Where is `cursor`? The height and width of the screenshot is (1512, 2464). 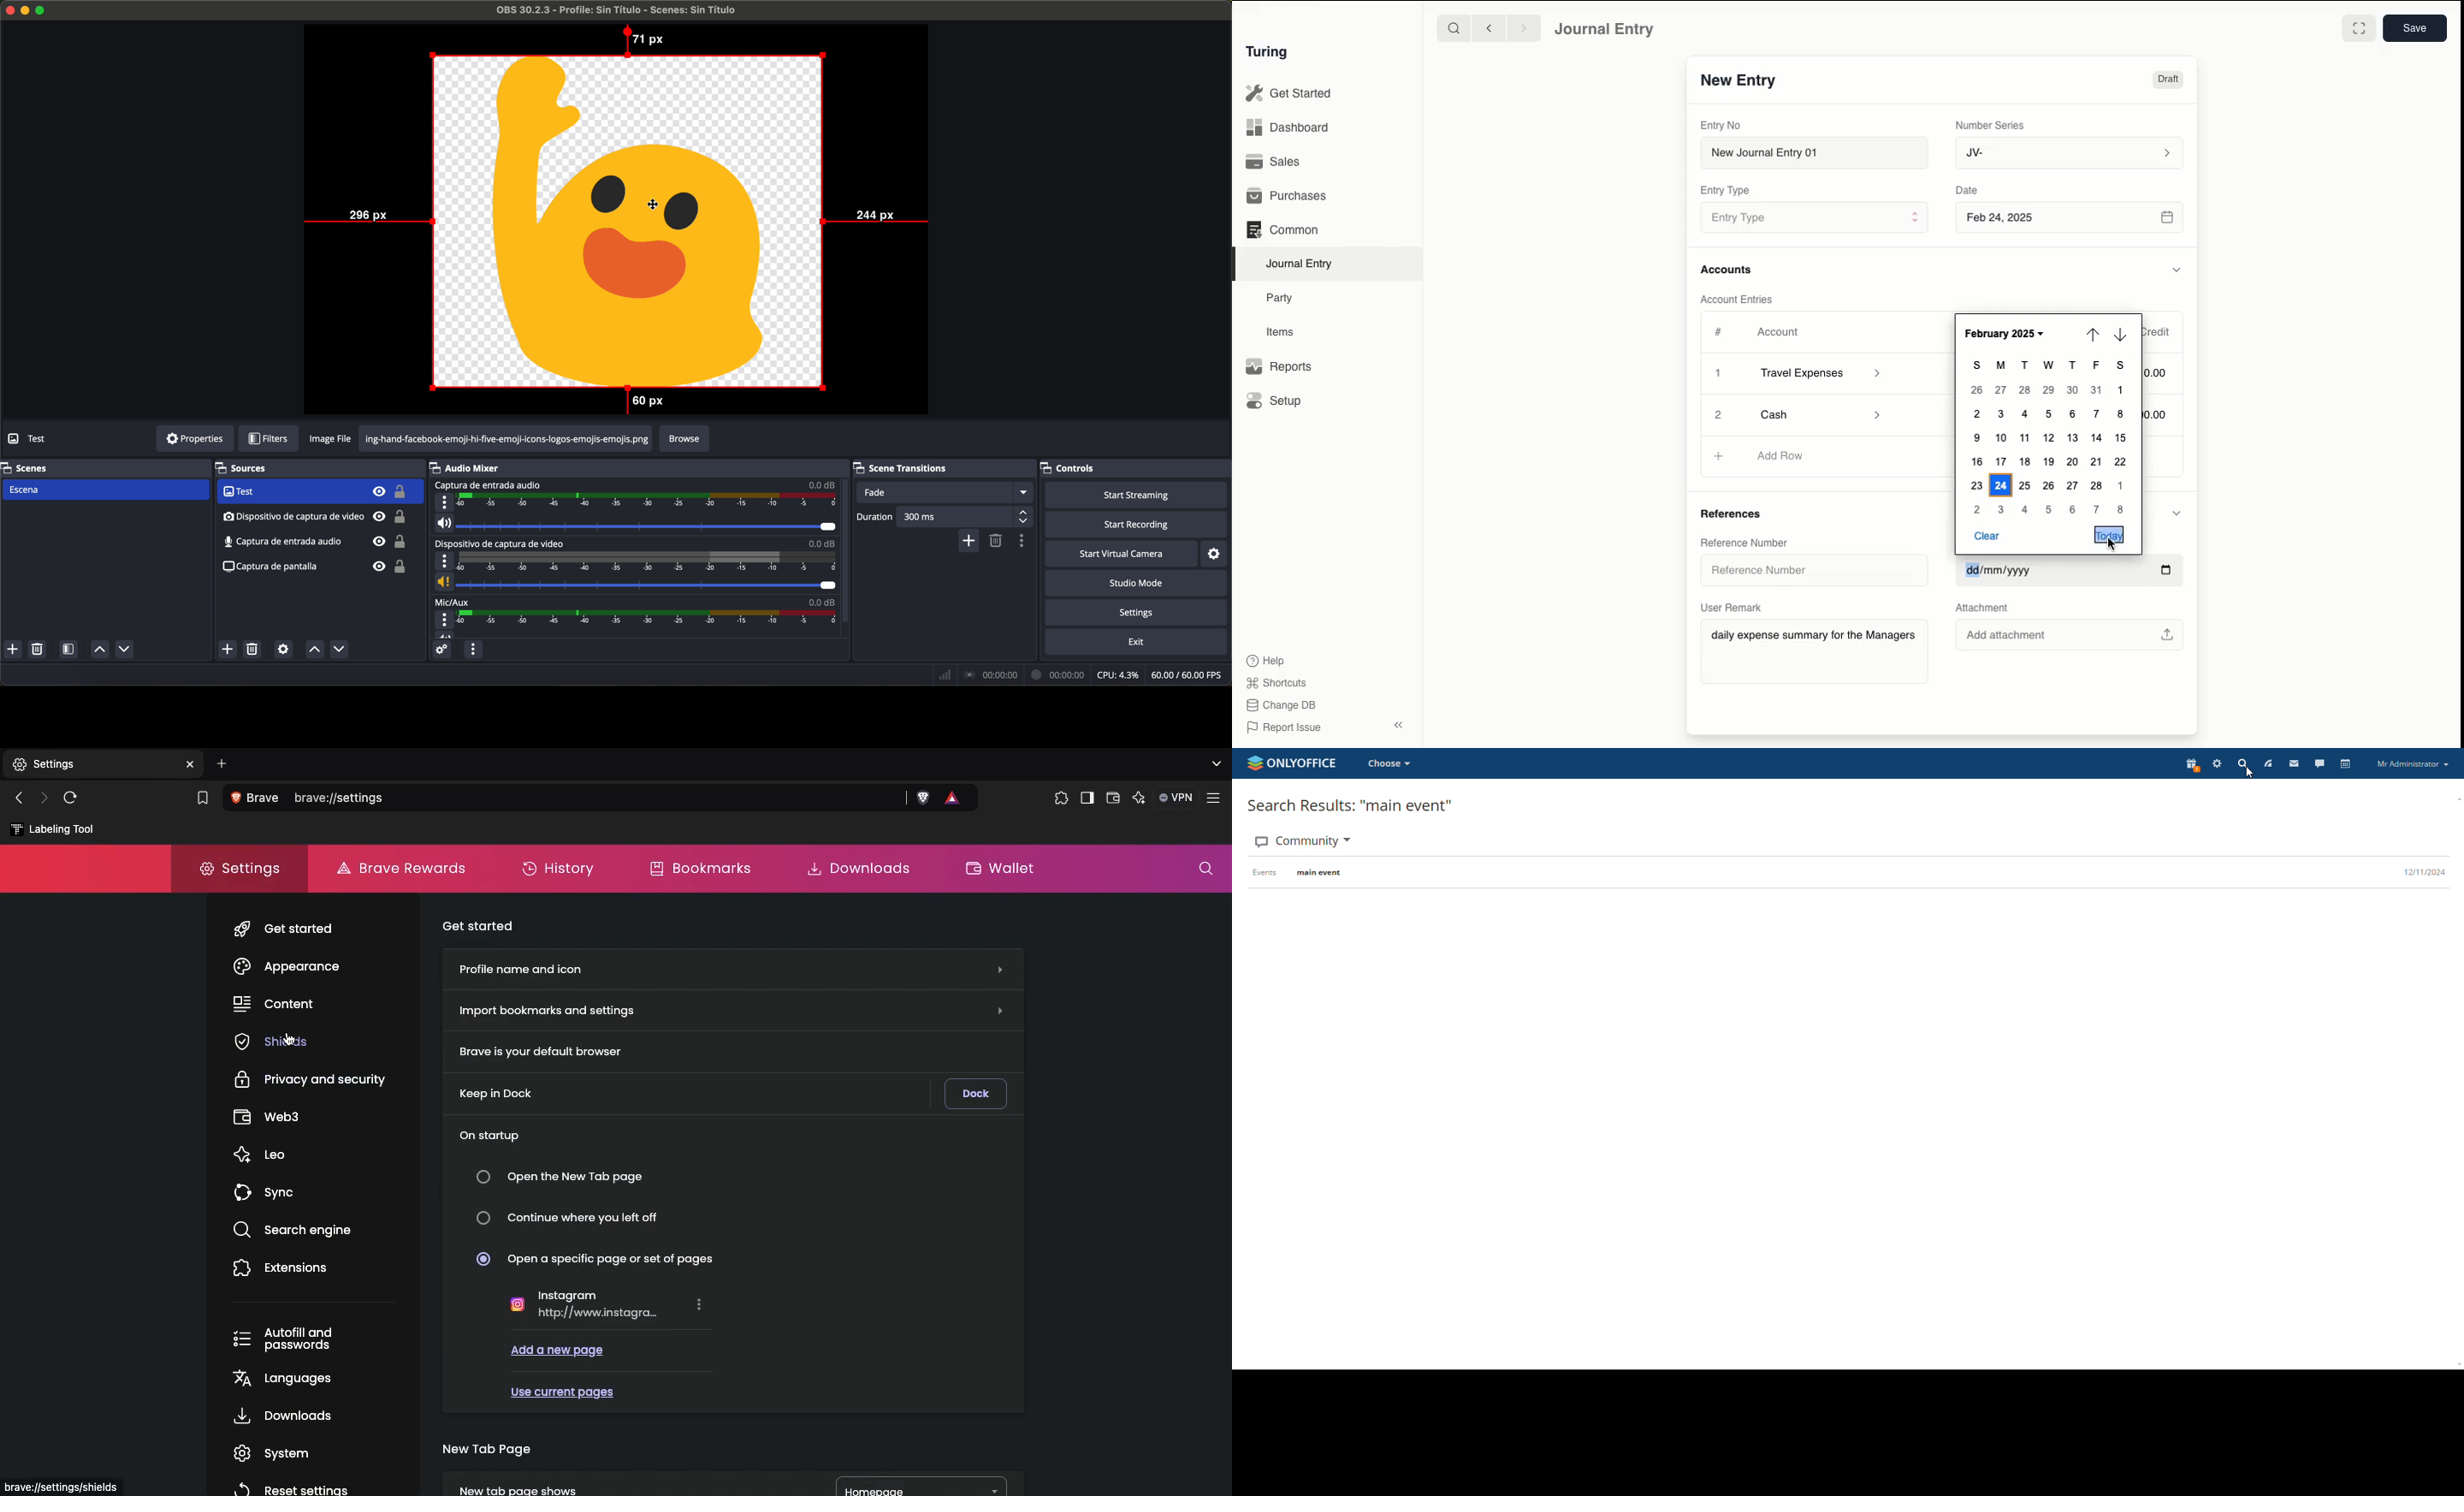
cursor is located at coordinates (2174, 589).